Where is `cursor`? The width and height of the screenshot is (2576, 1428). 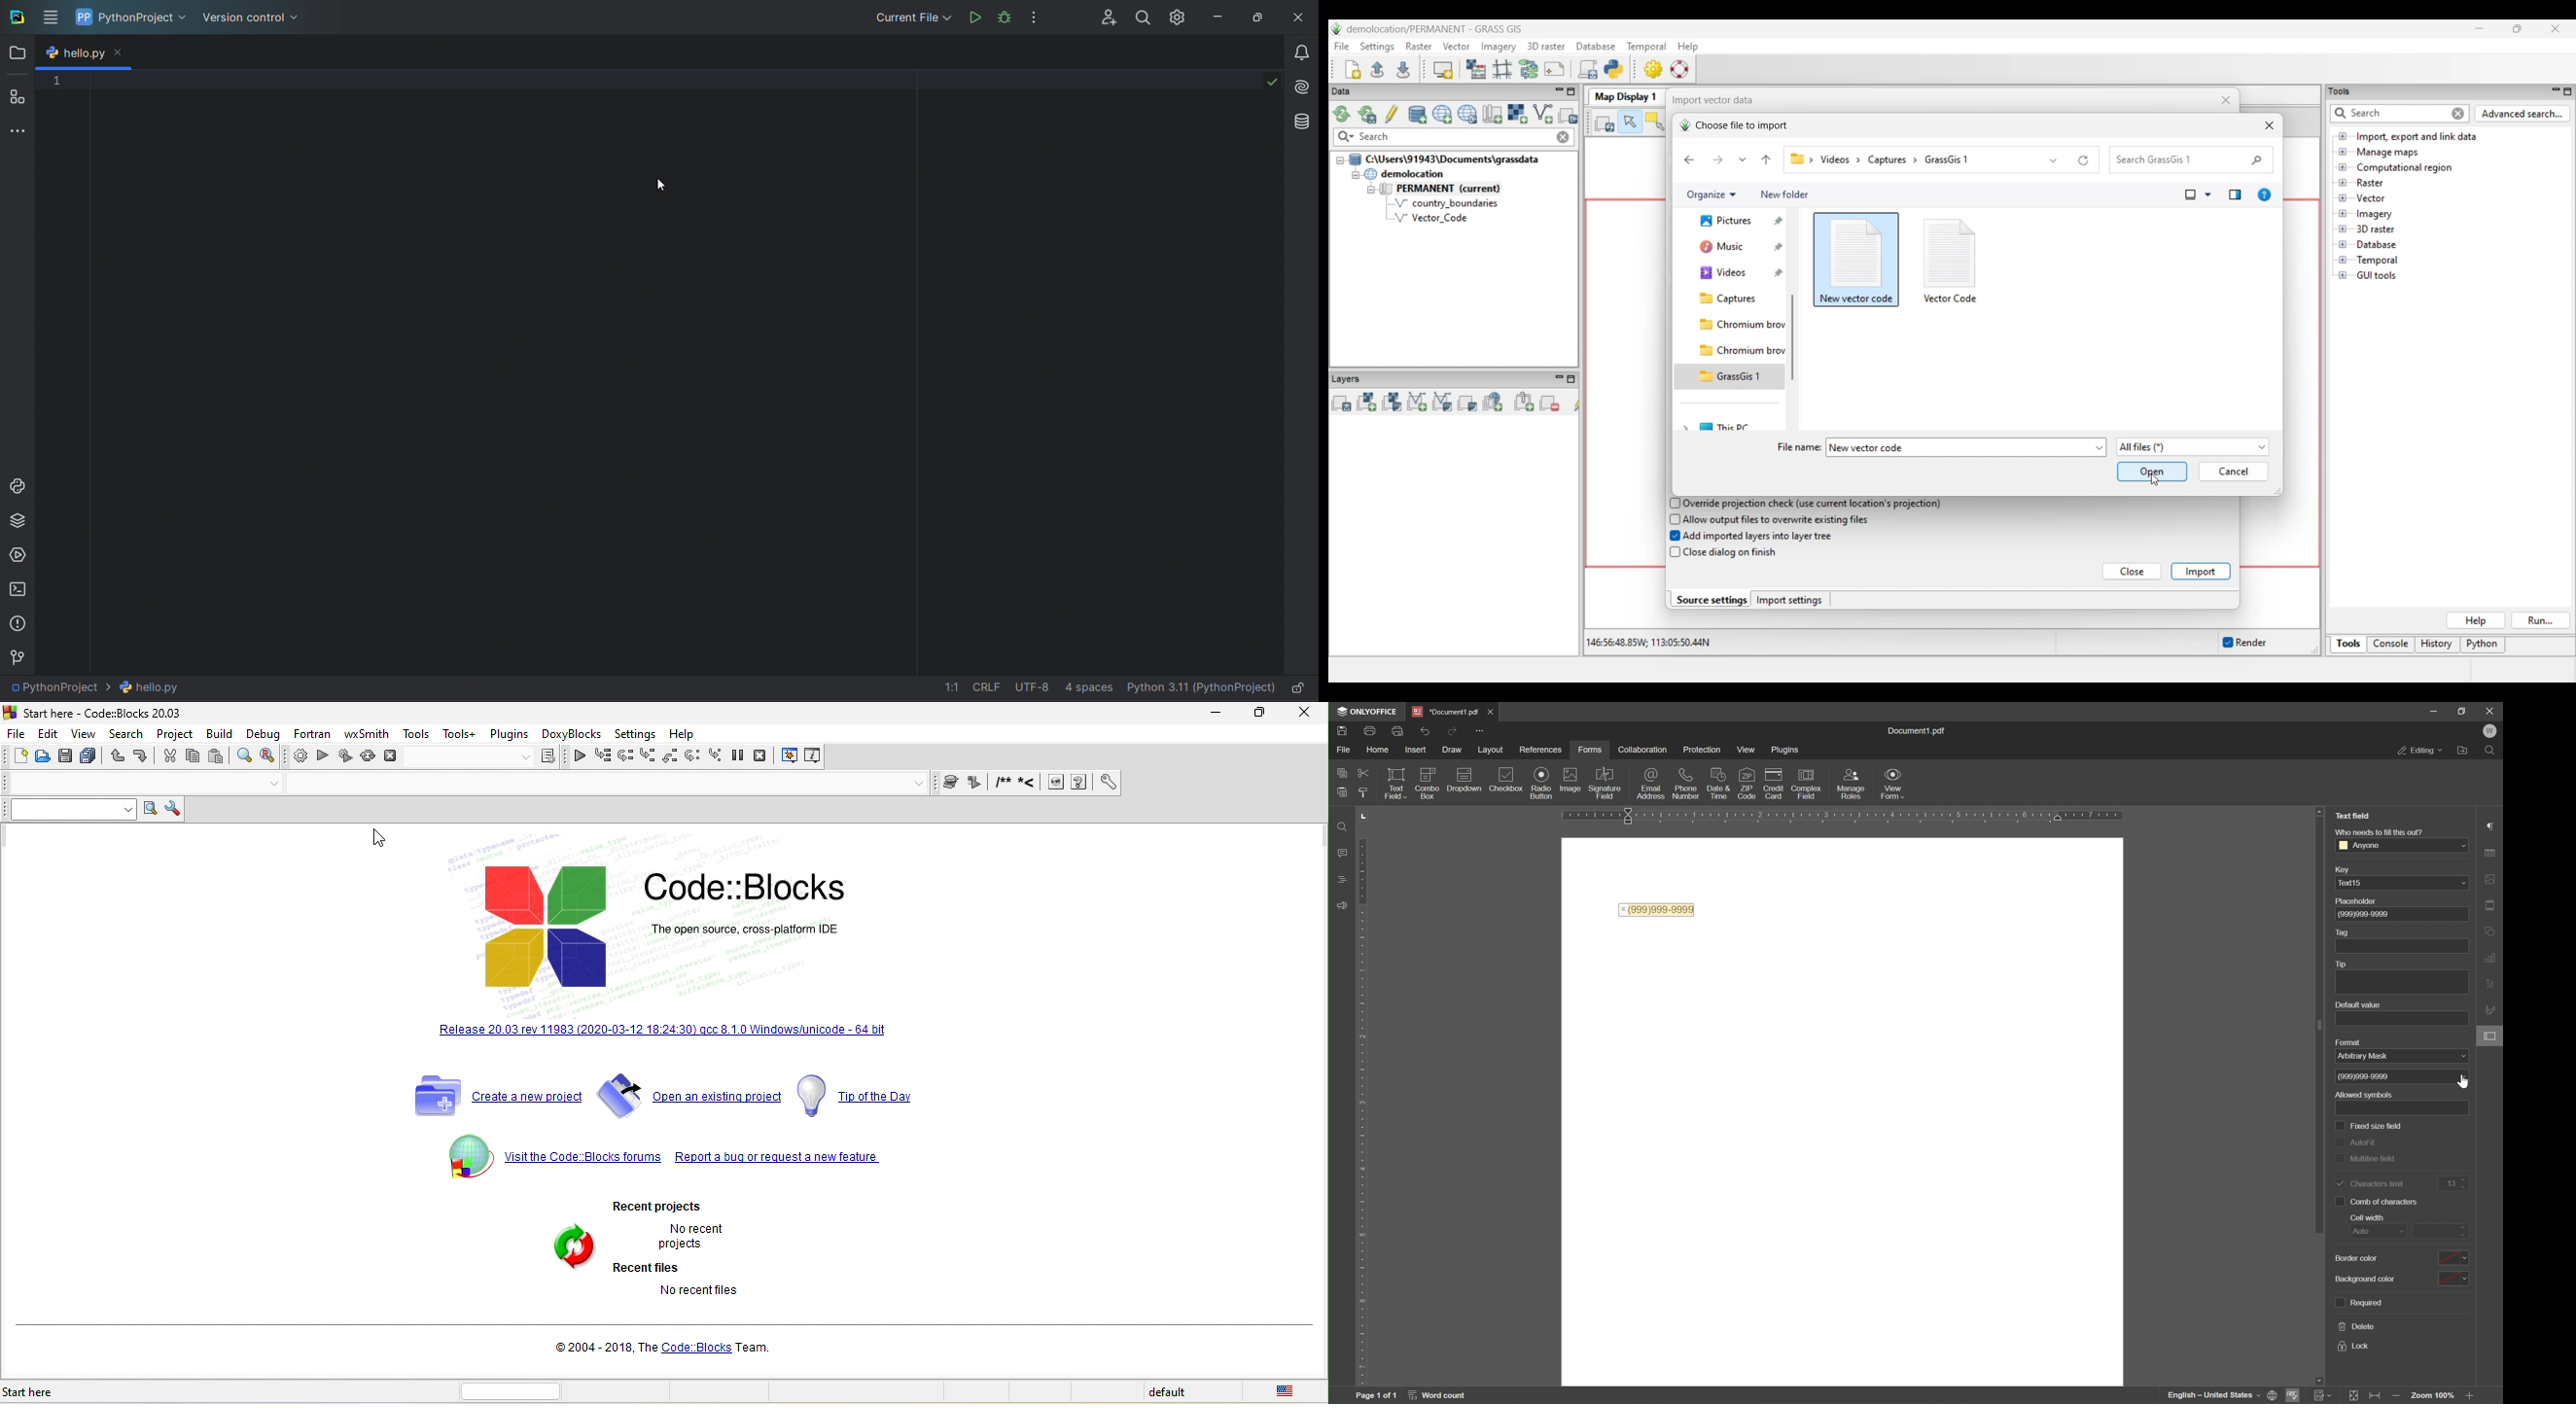 cursor is located at coordinates (2493, 1040).